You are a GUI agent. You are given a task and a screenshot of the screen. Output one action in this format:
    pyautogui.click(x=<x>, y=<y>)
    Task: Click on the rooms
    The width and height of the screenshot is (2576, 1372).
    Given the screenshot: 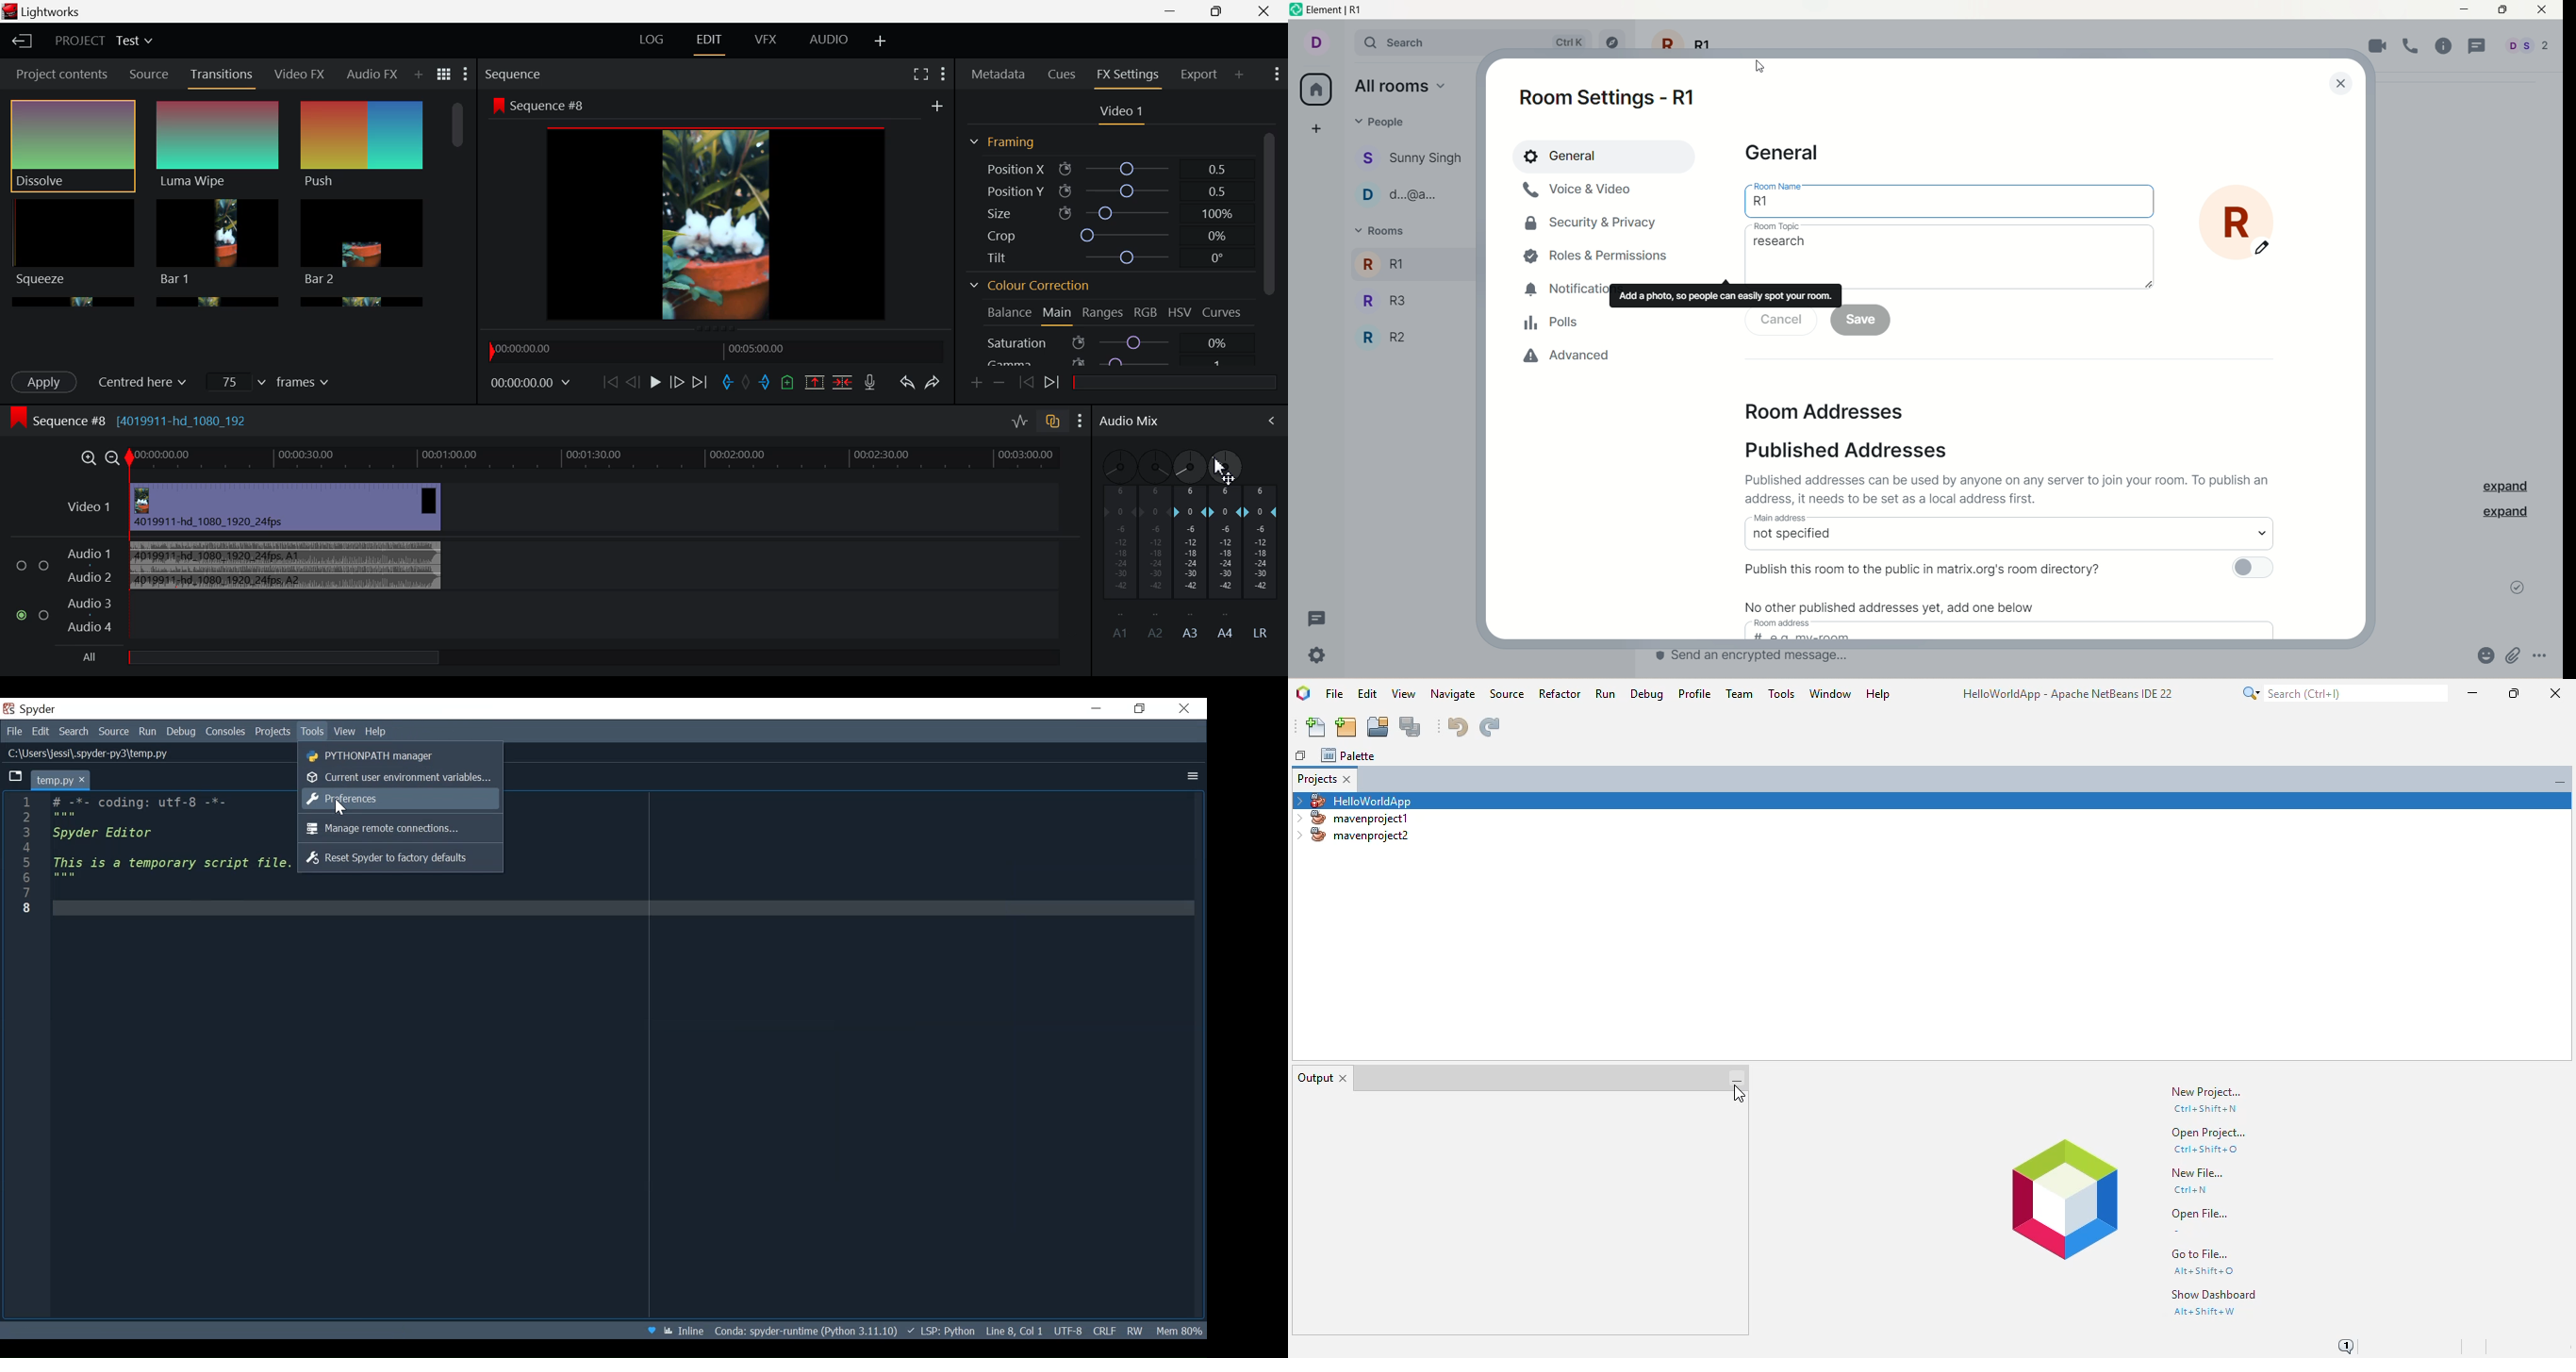 What is the action you would take?
    pyautogui.click(x=1384, y=230)
    